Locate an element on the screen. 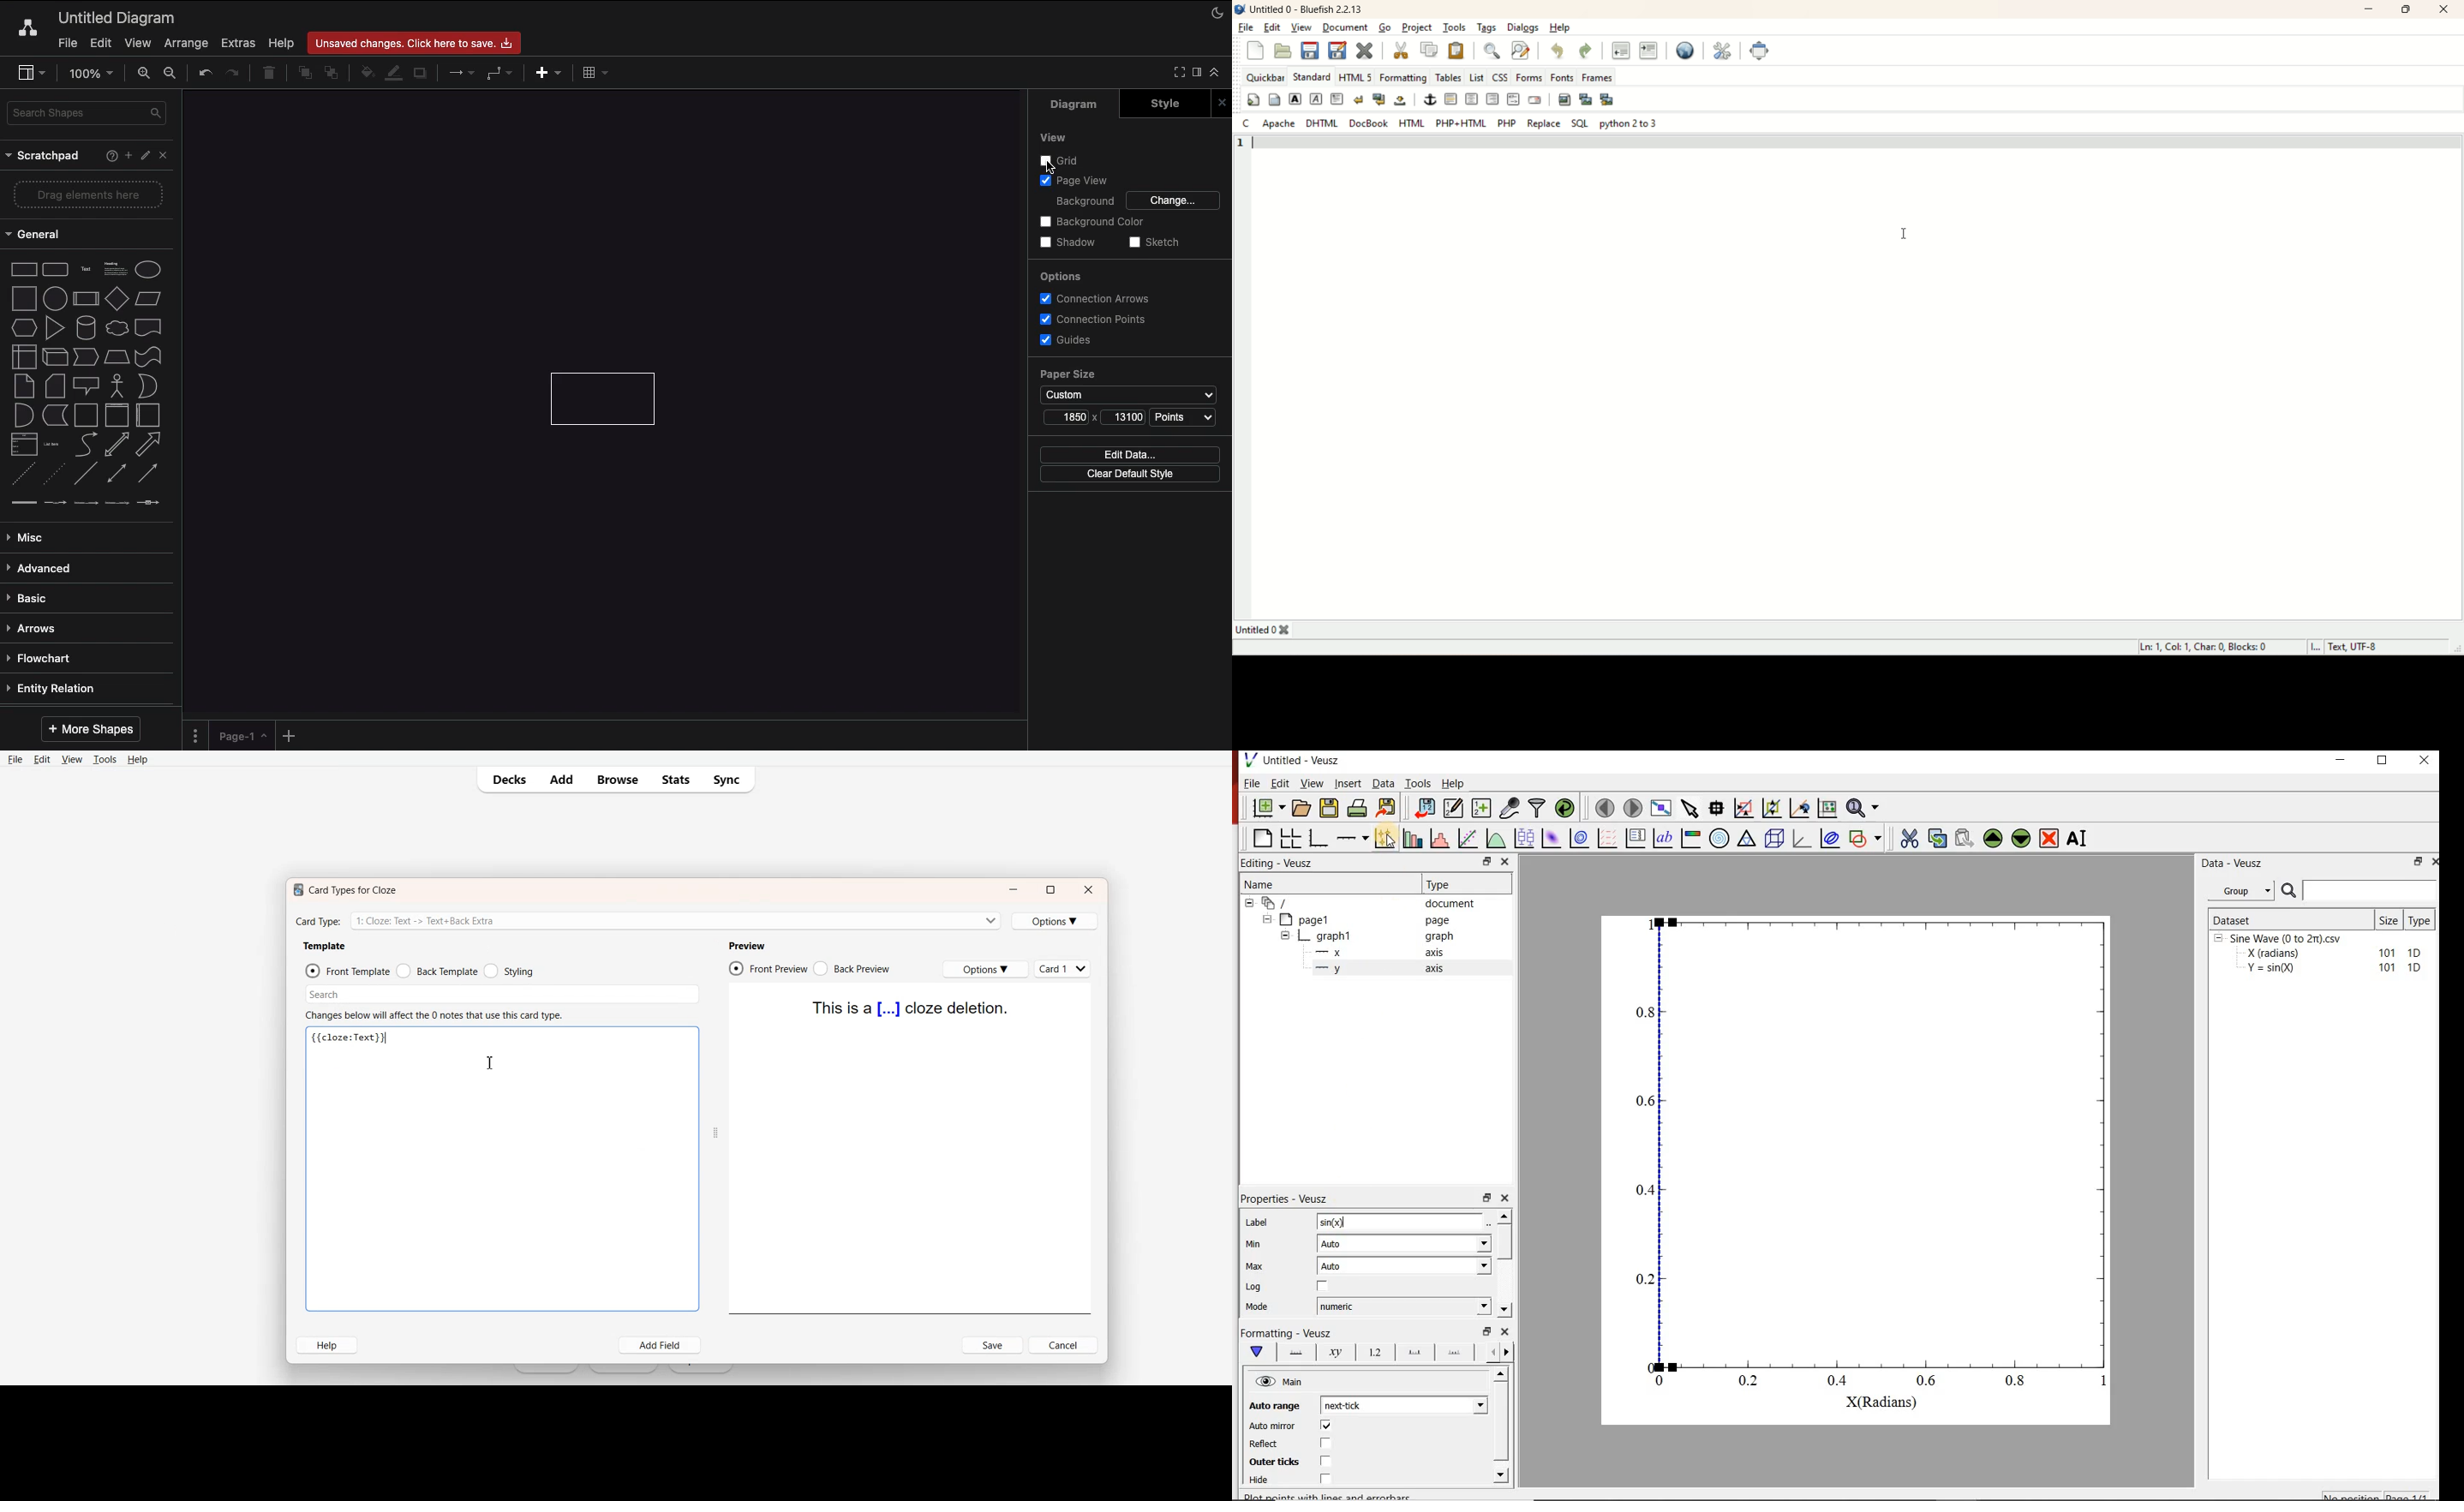 The height and width of the screenshot is (1512, 2464). undo is located at coordinates (1556, 51).